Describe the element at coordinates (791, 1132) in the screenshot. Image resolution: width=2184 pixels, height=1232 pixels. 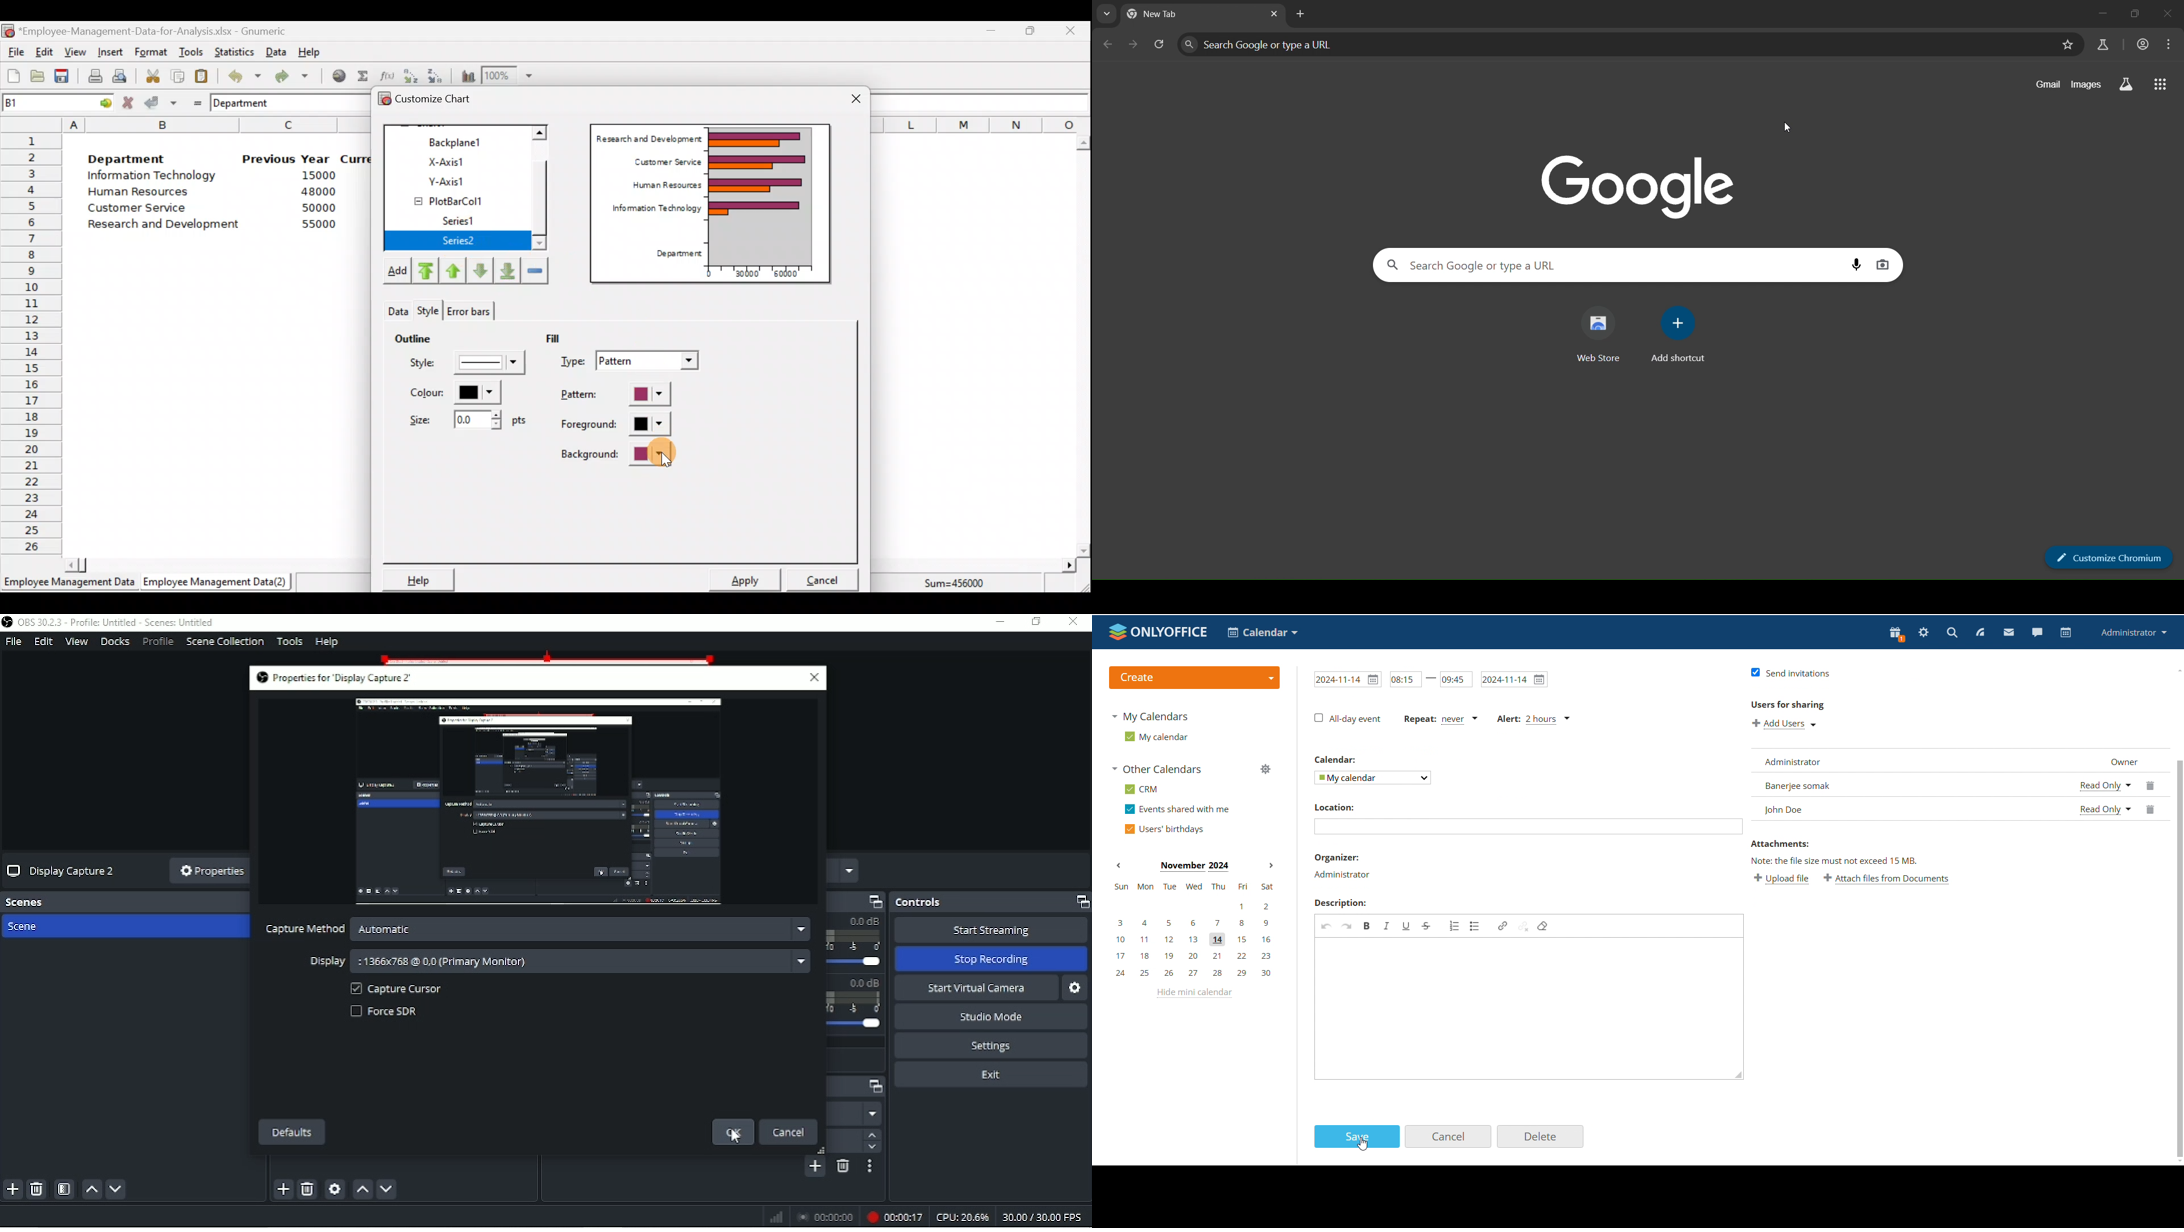
I see `Cancel` at that location.